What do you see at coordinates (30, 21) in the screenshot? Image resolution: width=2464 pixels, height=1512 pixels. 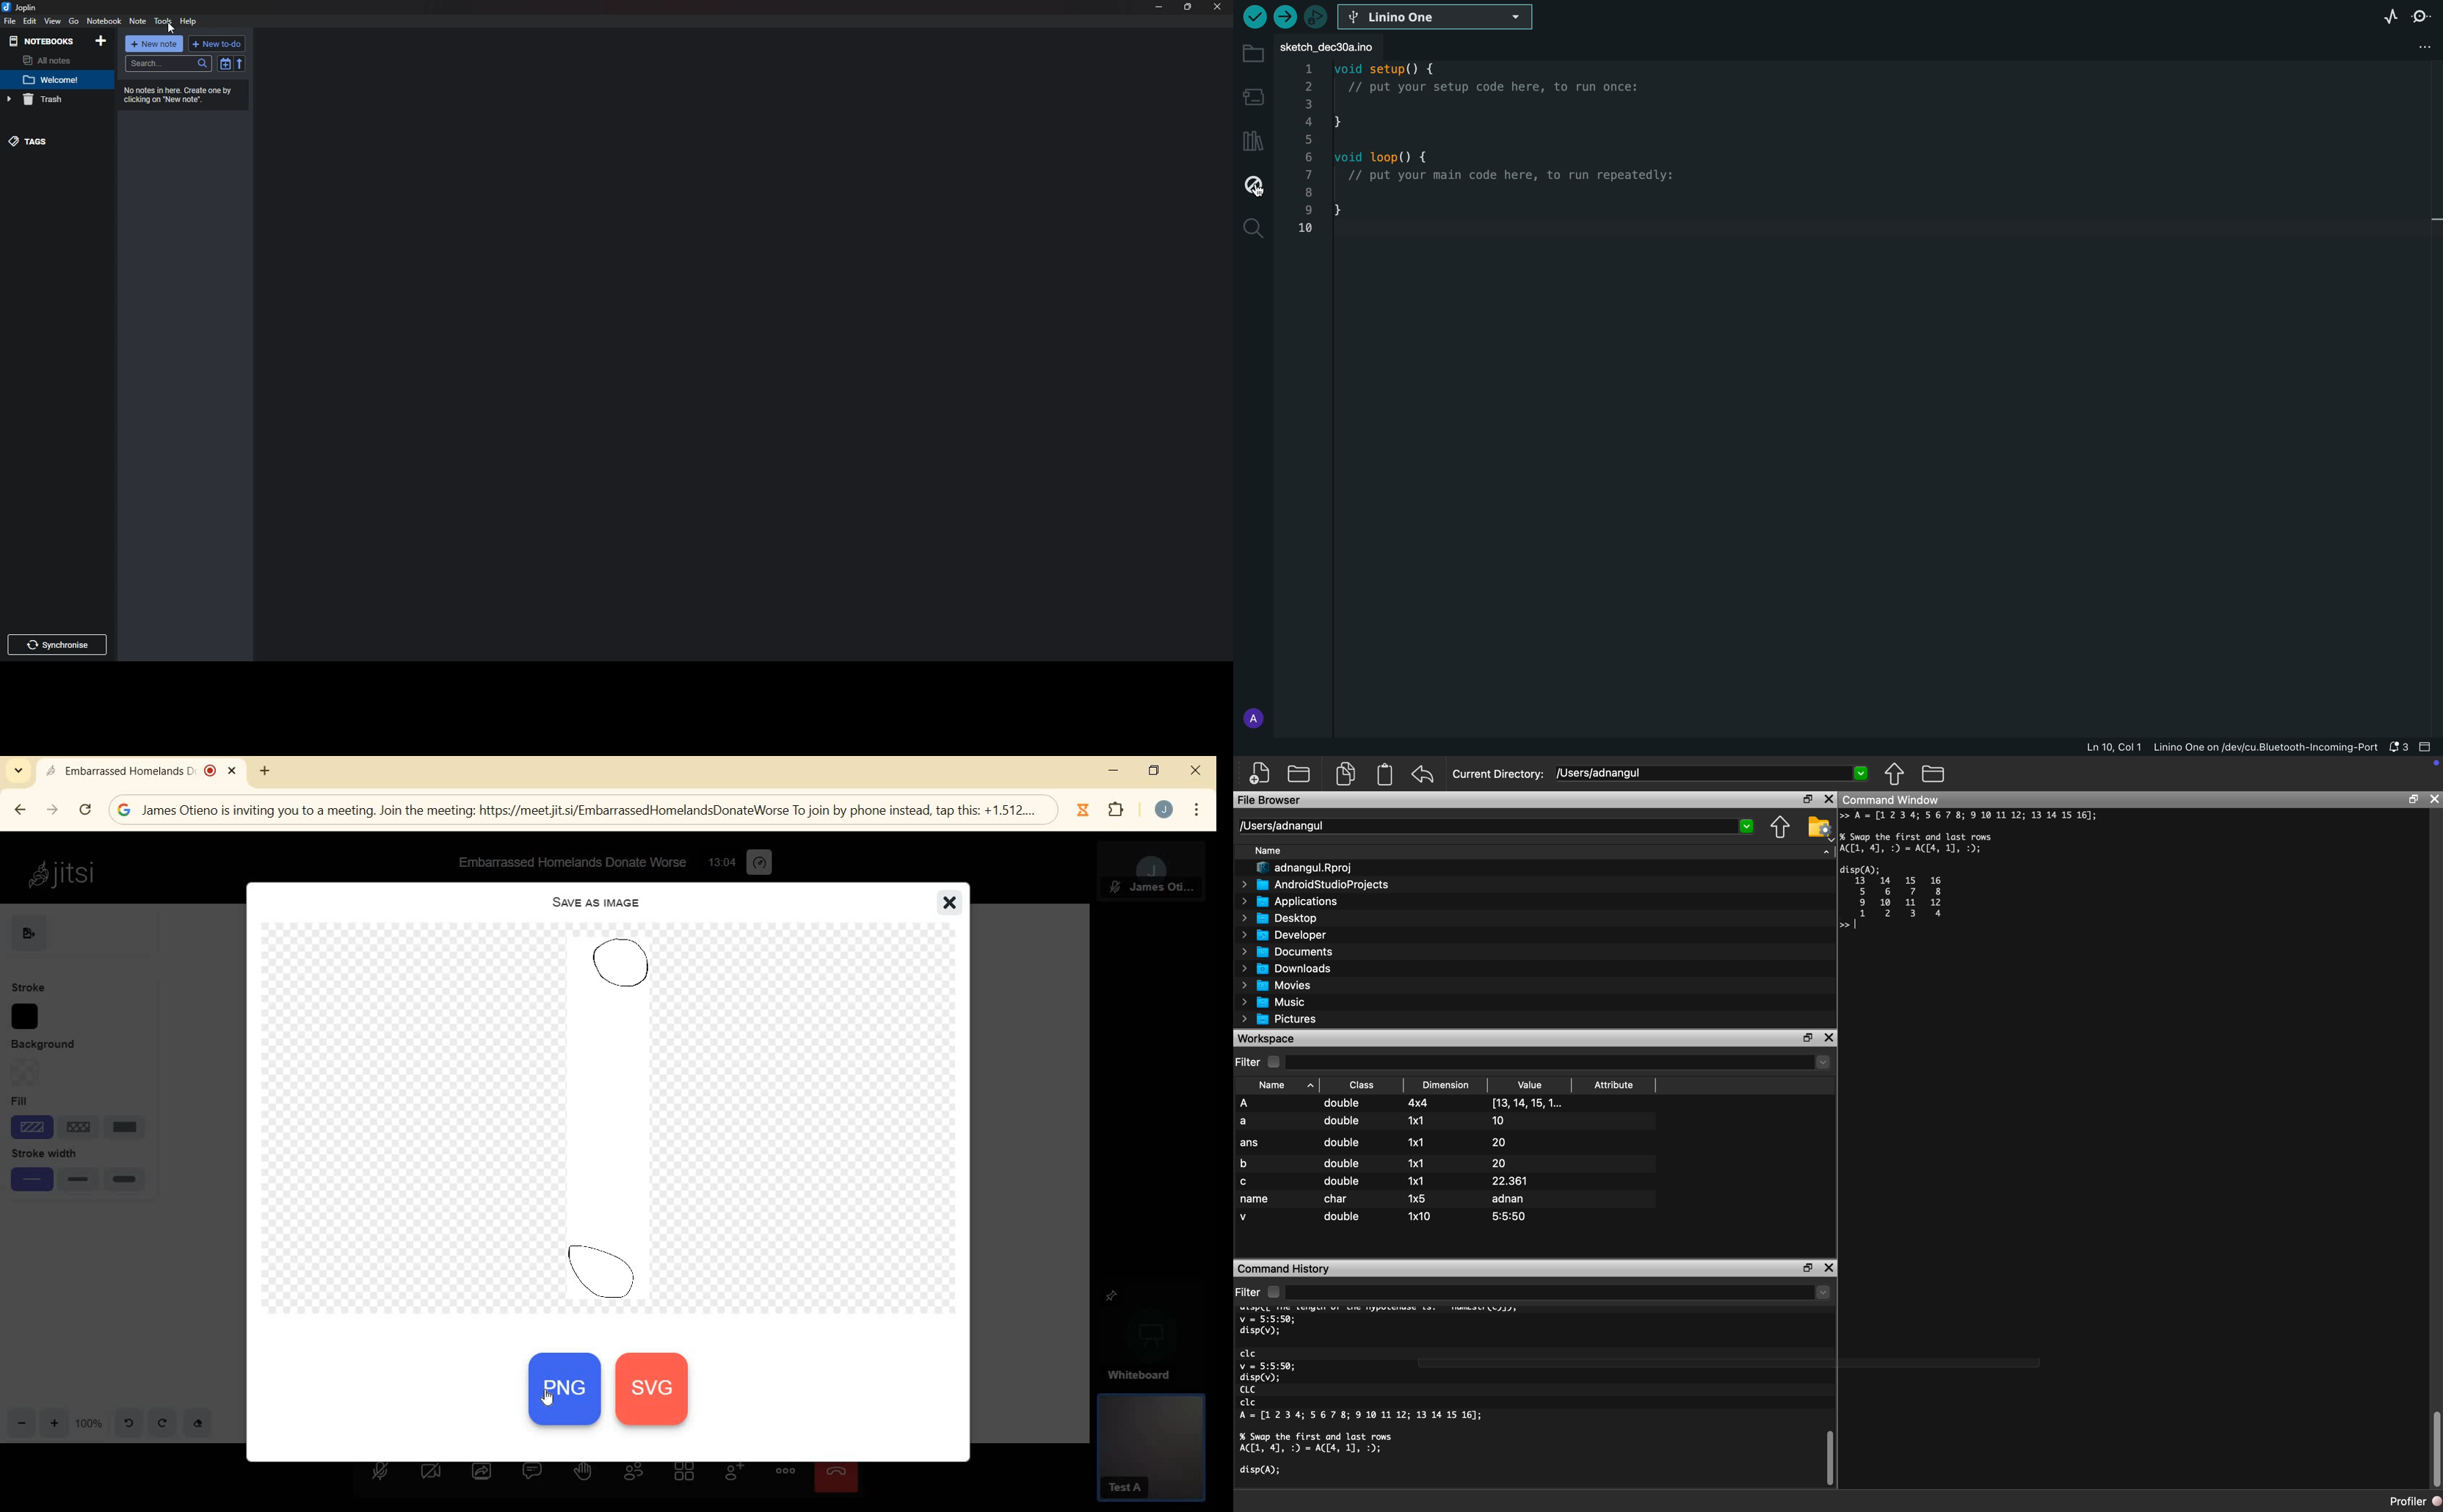 I see `edit` at bounding box center [30, 21].